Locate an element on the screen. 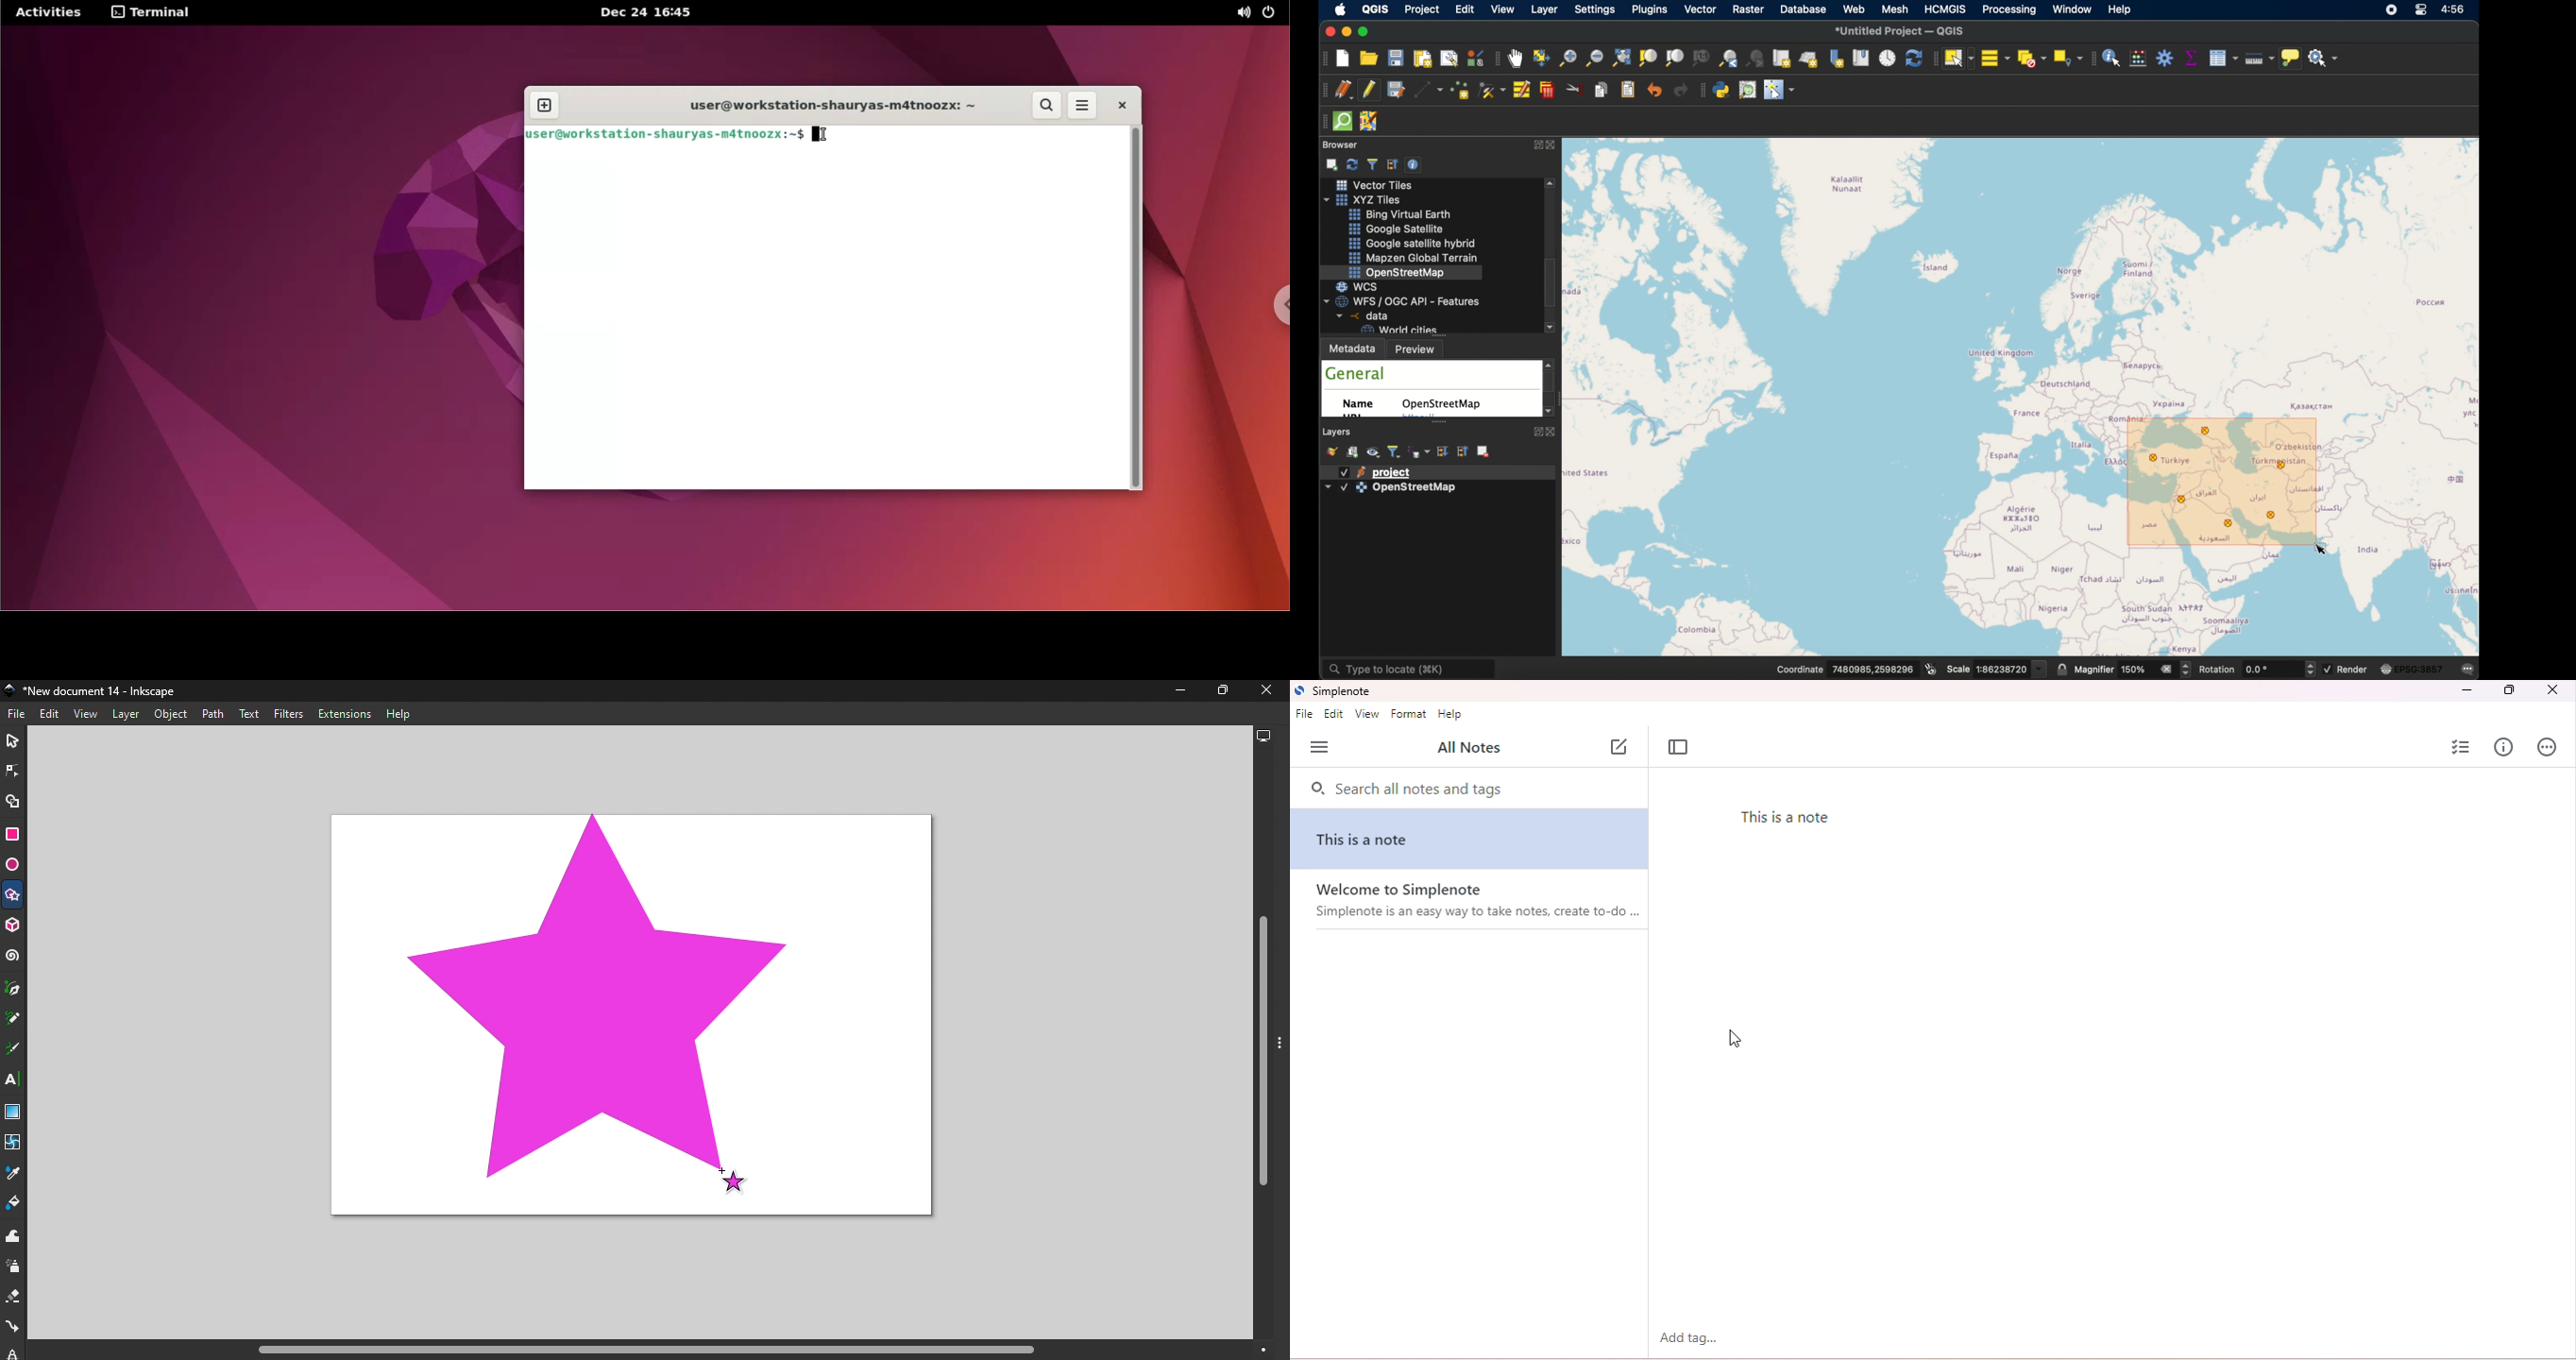  new note is located at coordinates (1622, 747).